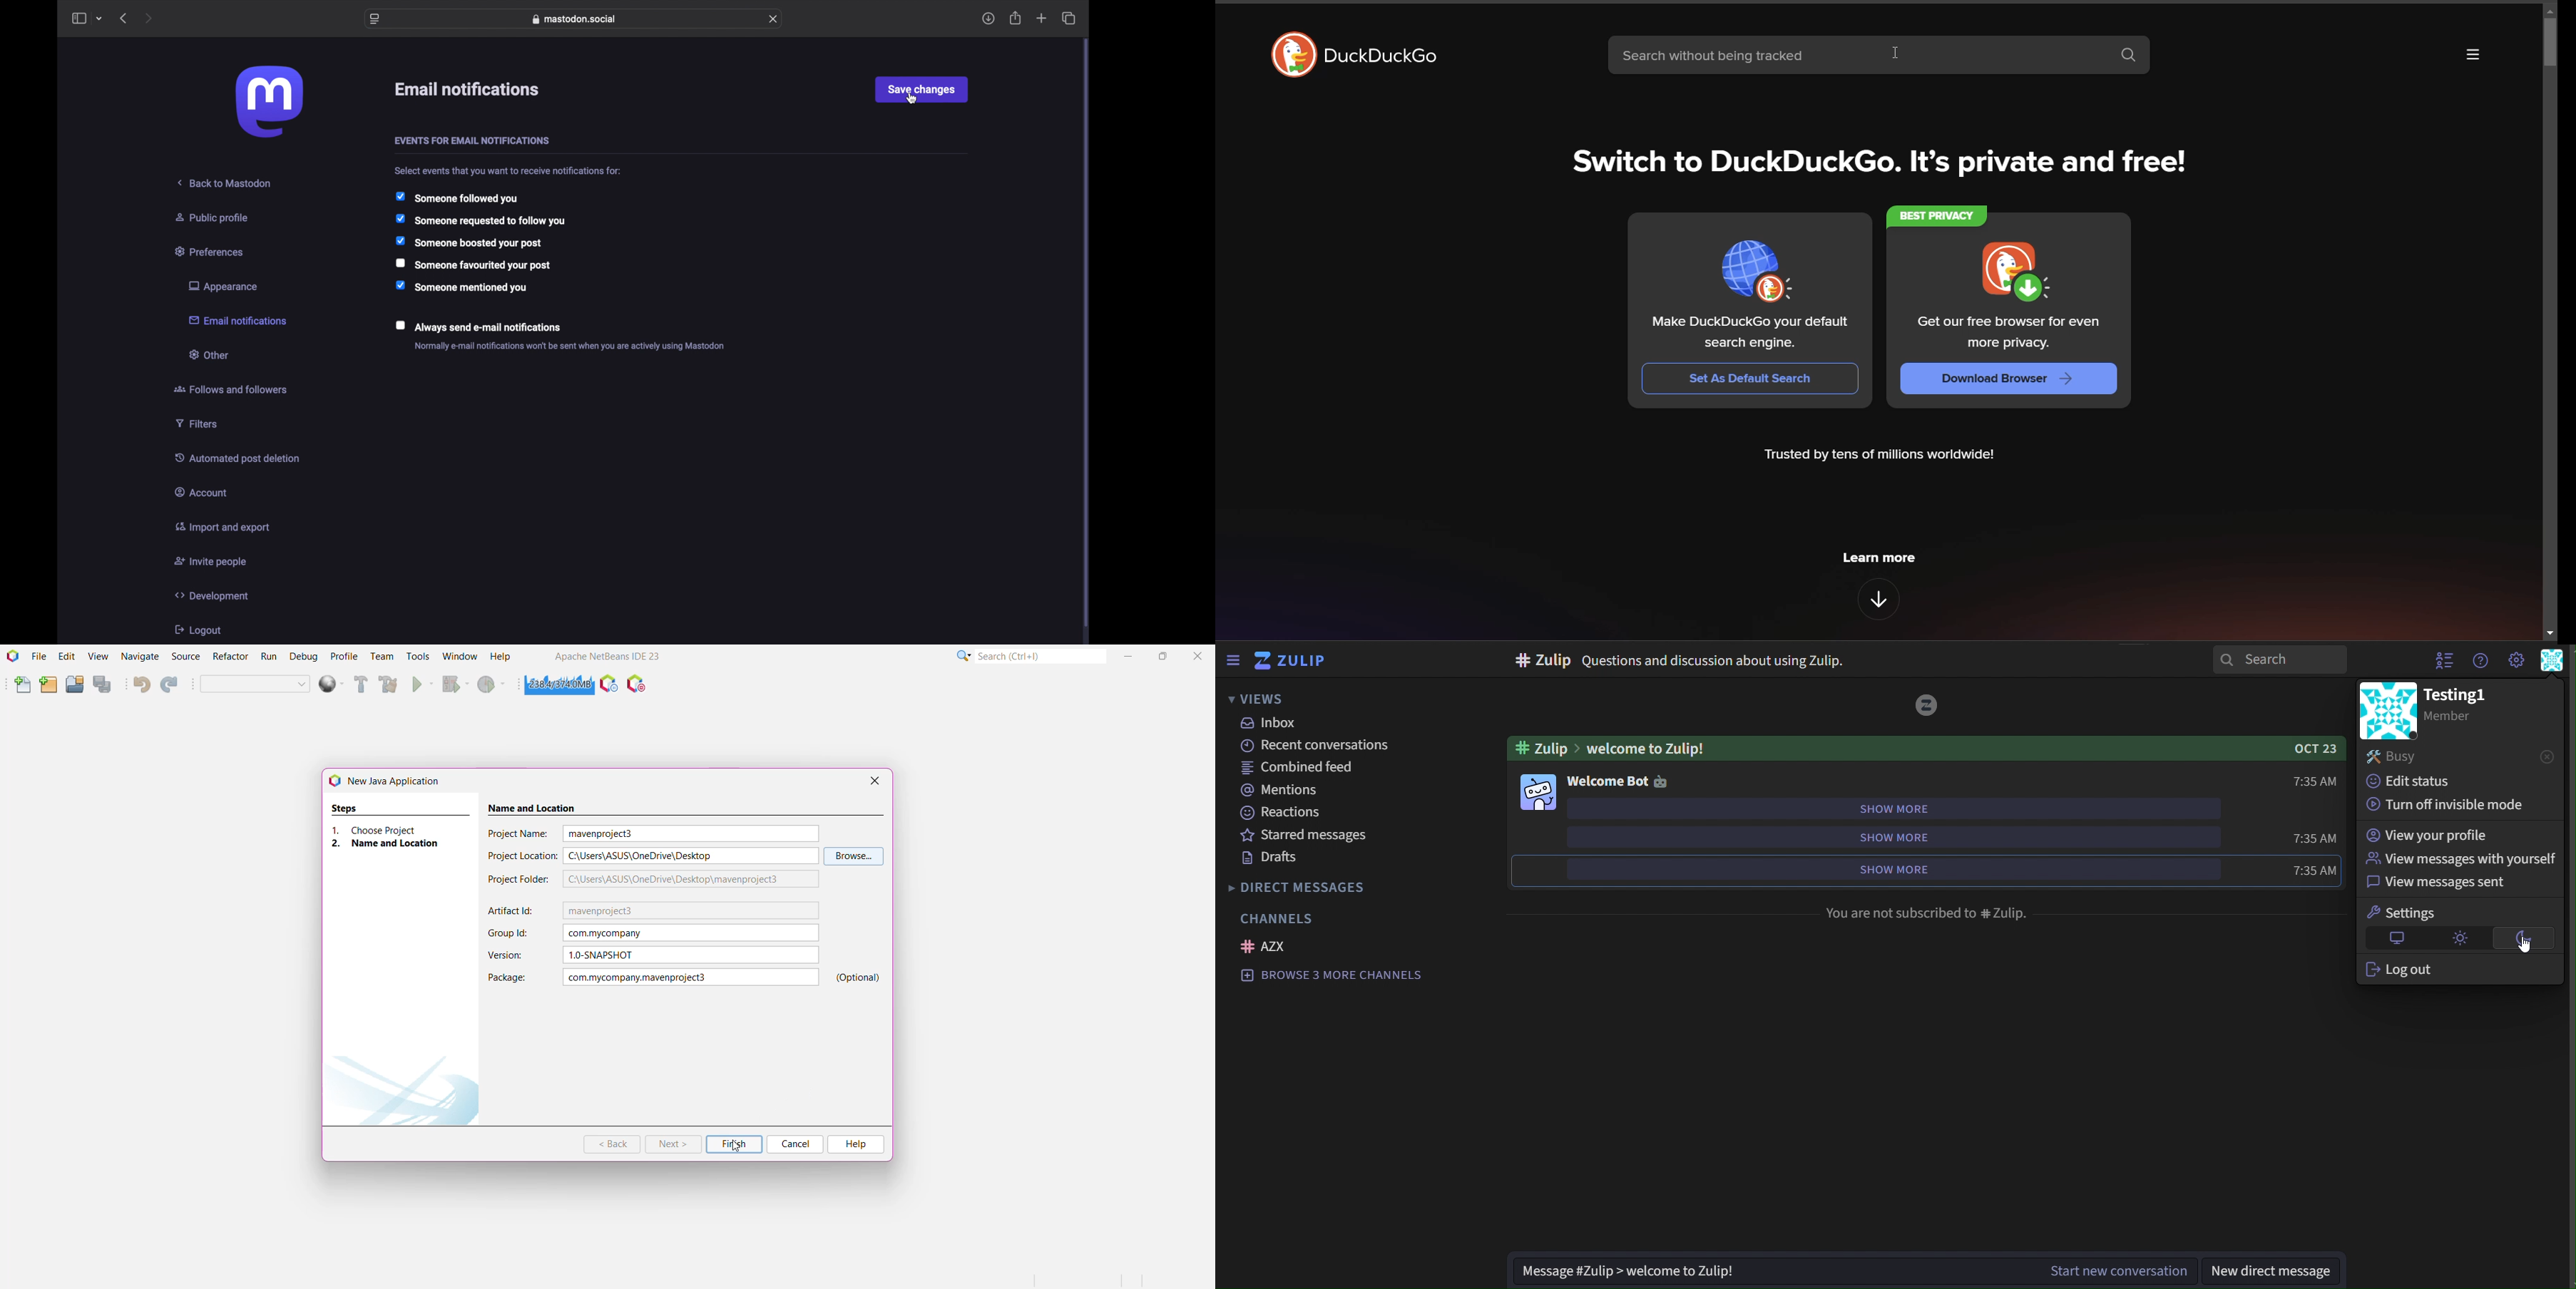  I want to click on Package, so click(506, 978).